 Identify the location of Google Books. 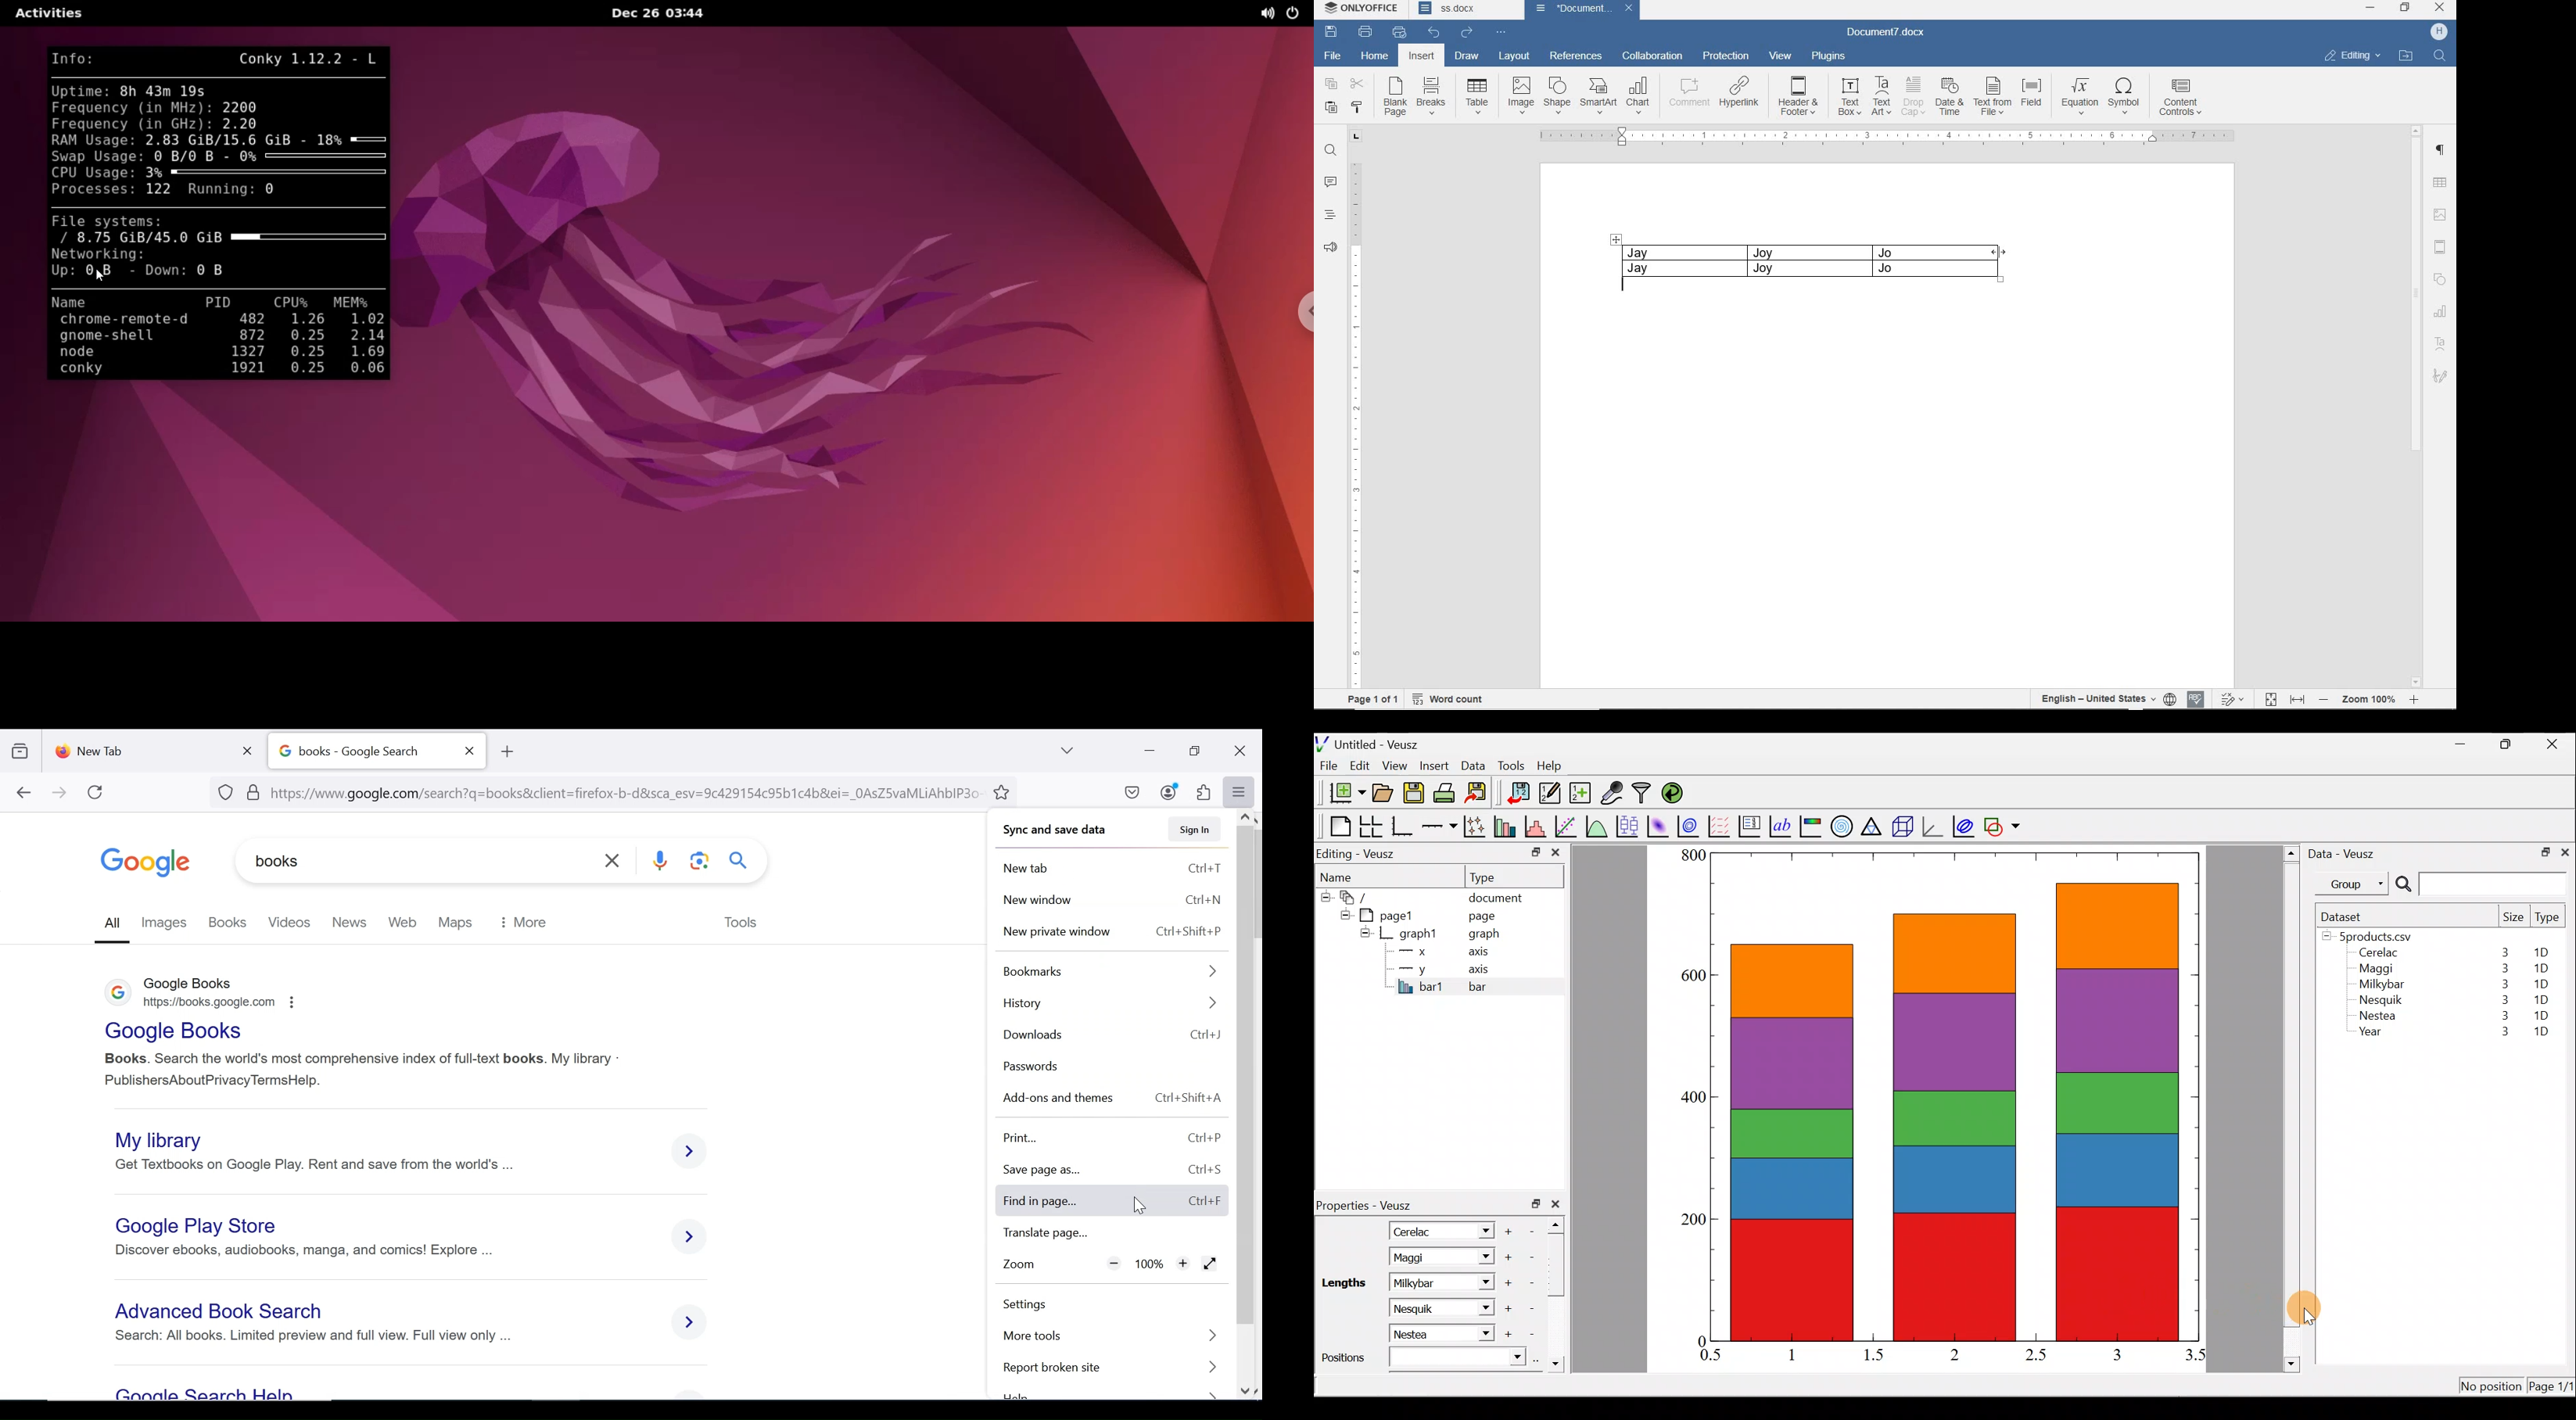
(176, 1033).